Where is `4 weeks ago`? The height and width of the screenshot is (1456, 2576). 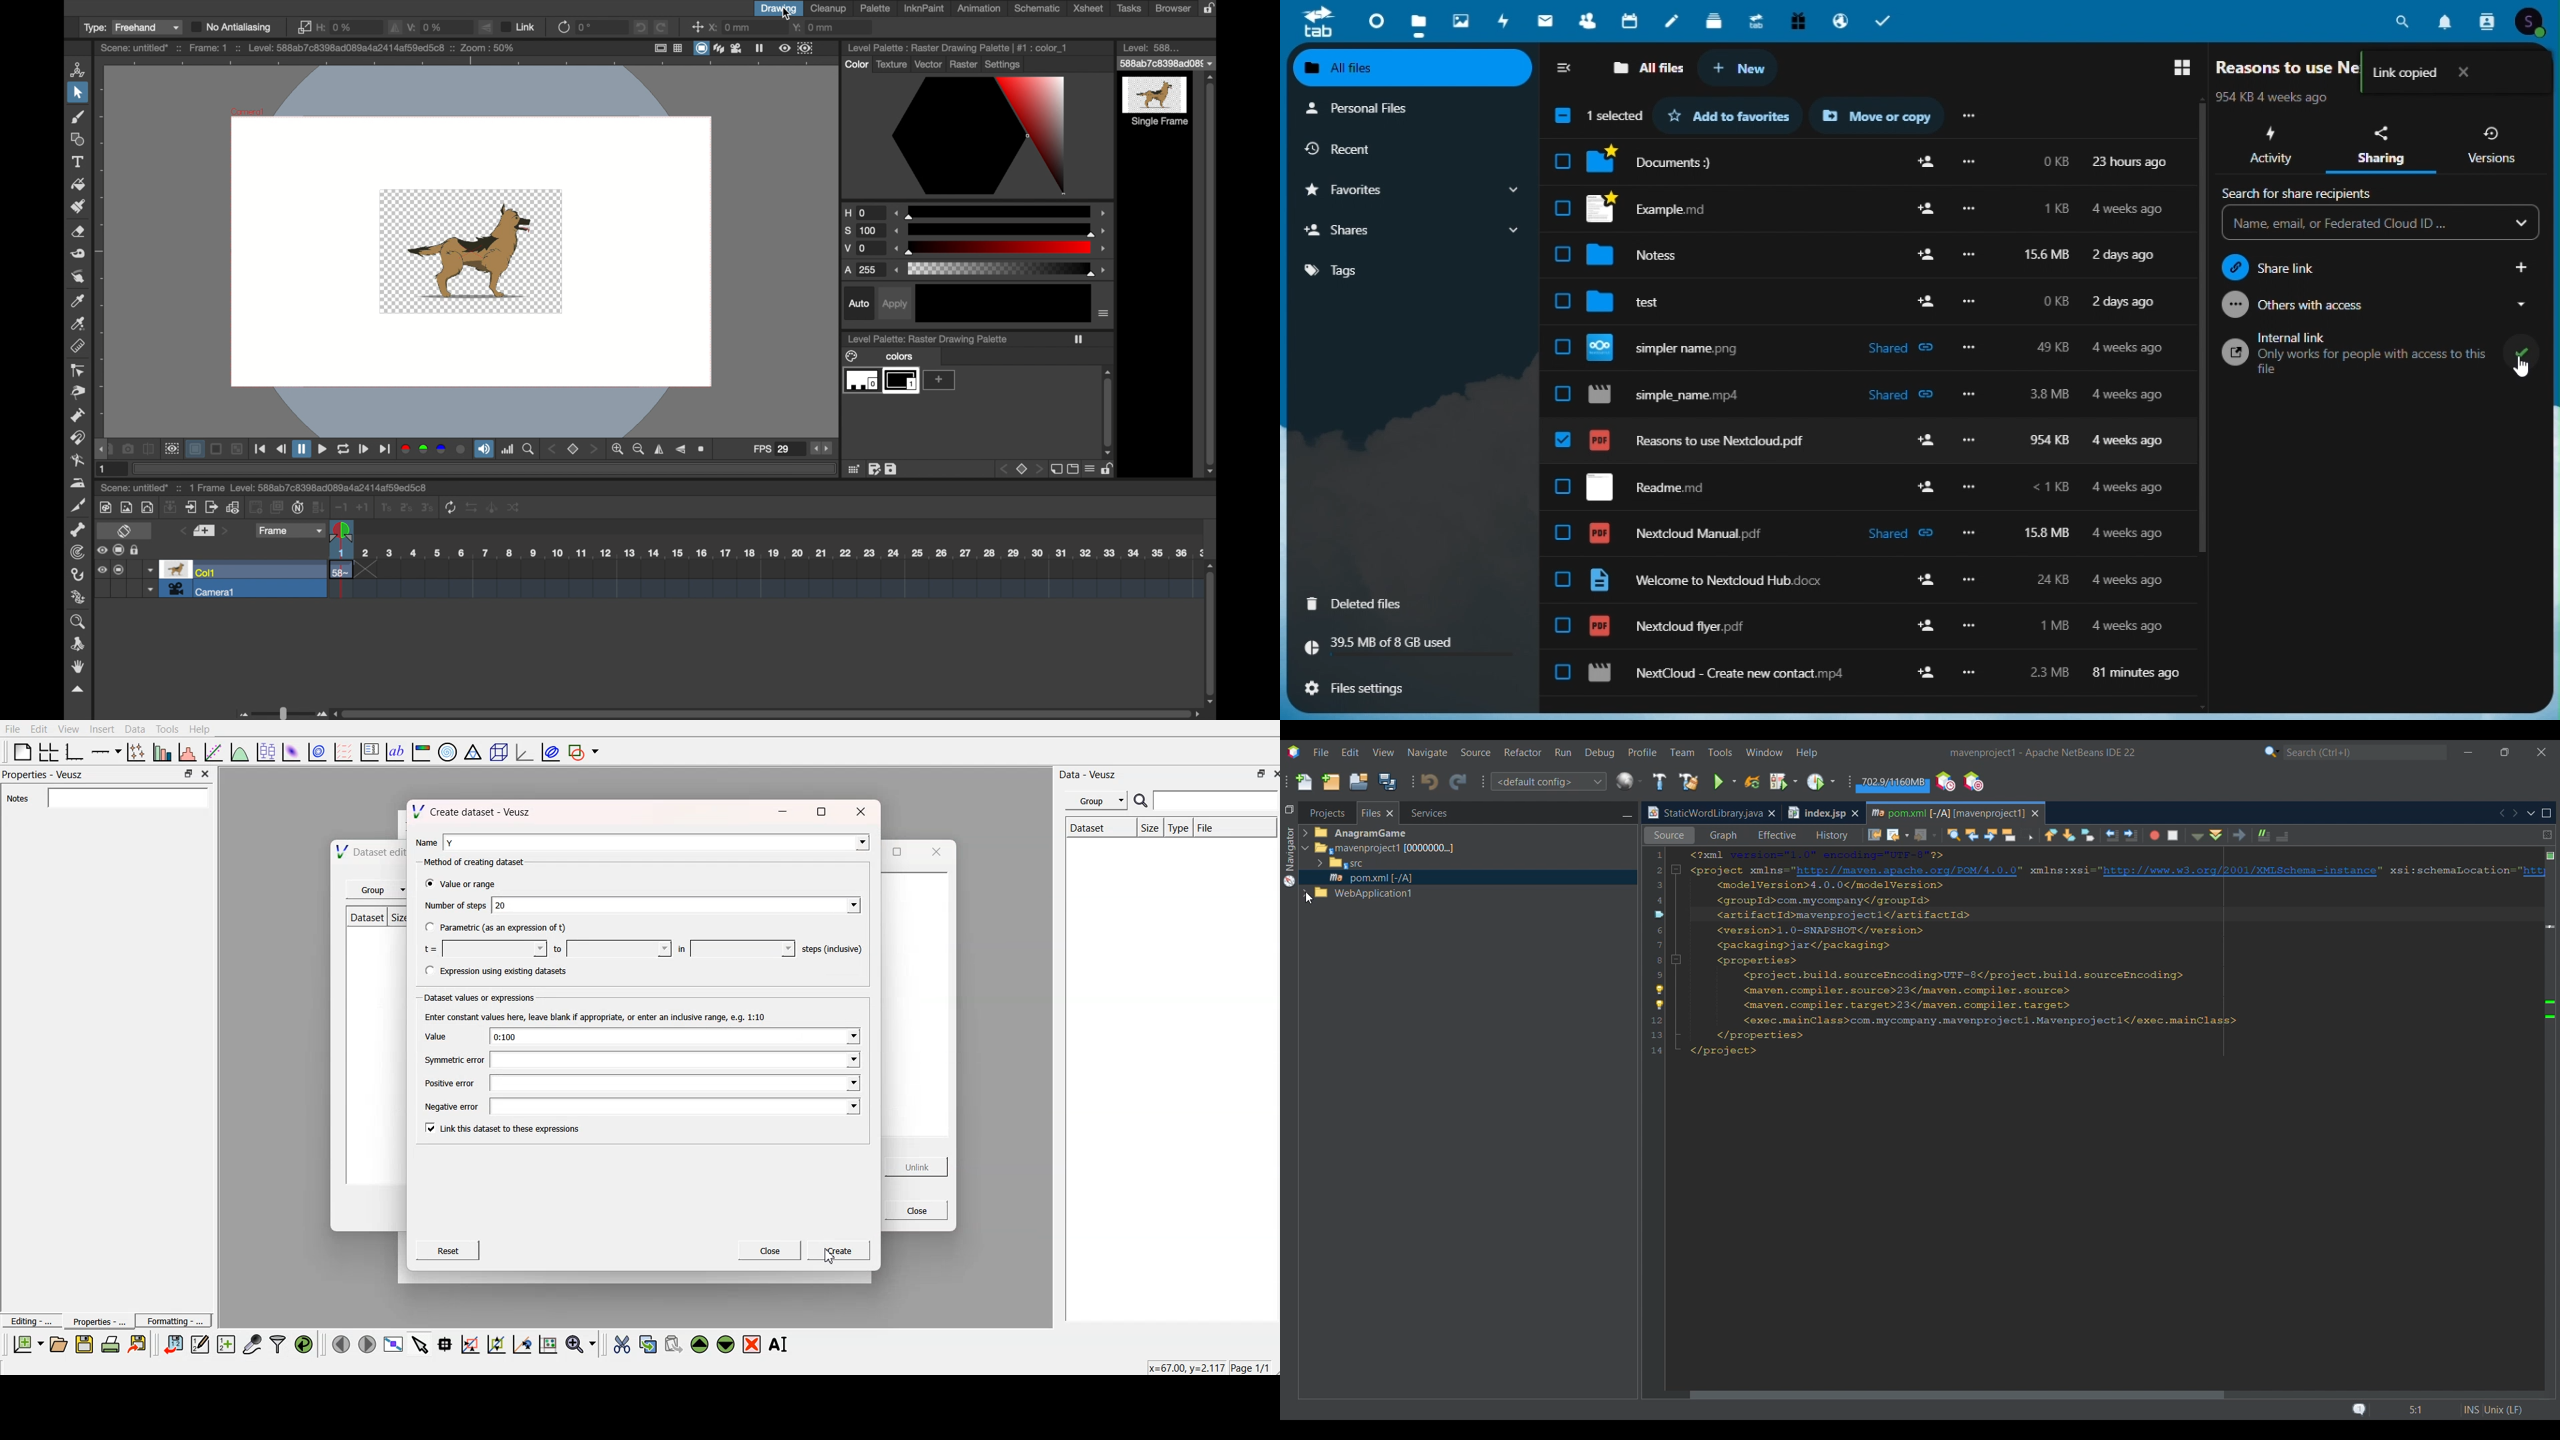
4 weeks ago is located at coordinates (2126, 487).